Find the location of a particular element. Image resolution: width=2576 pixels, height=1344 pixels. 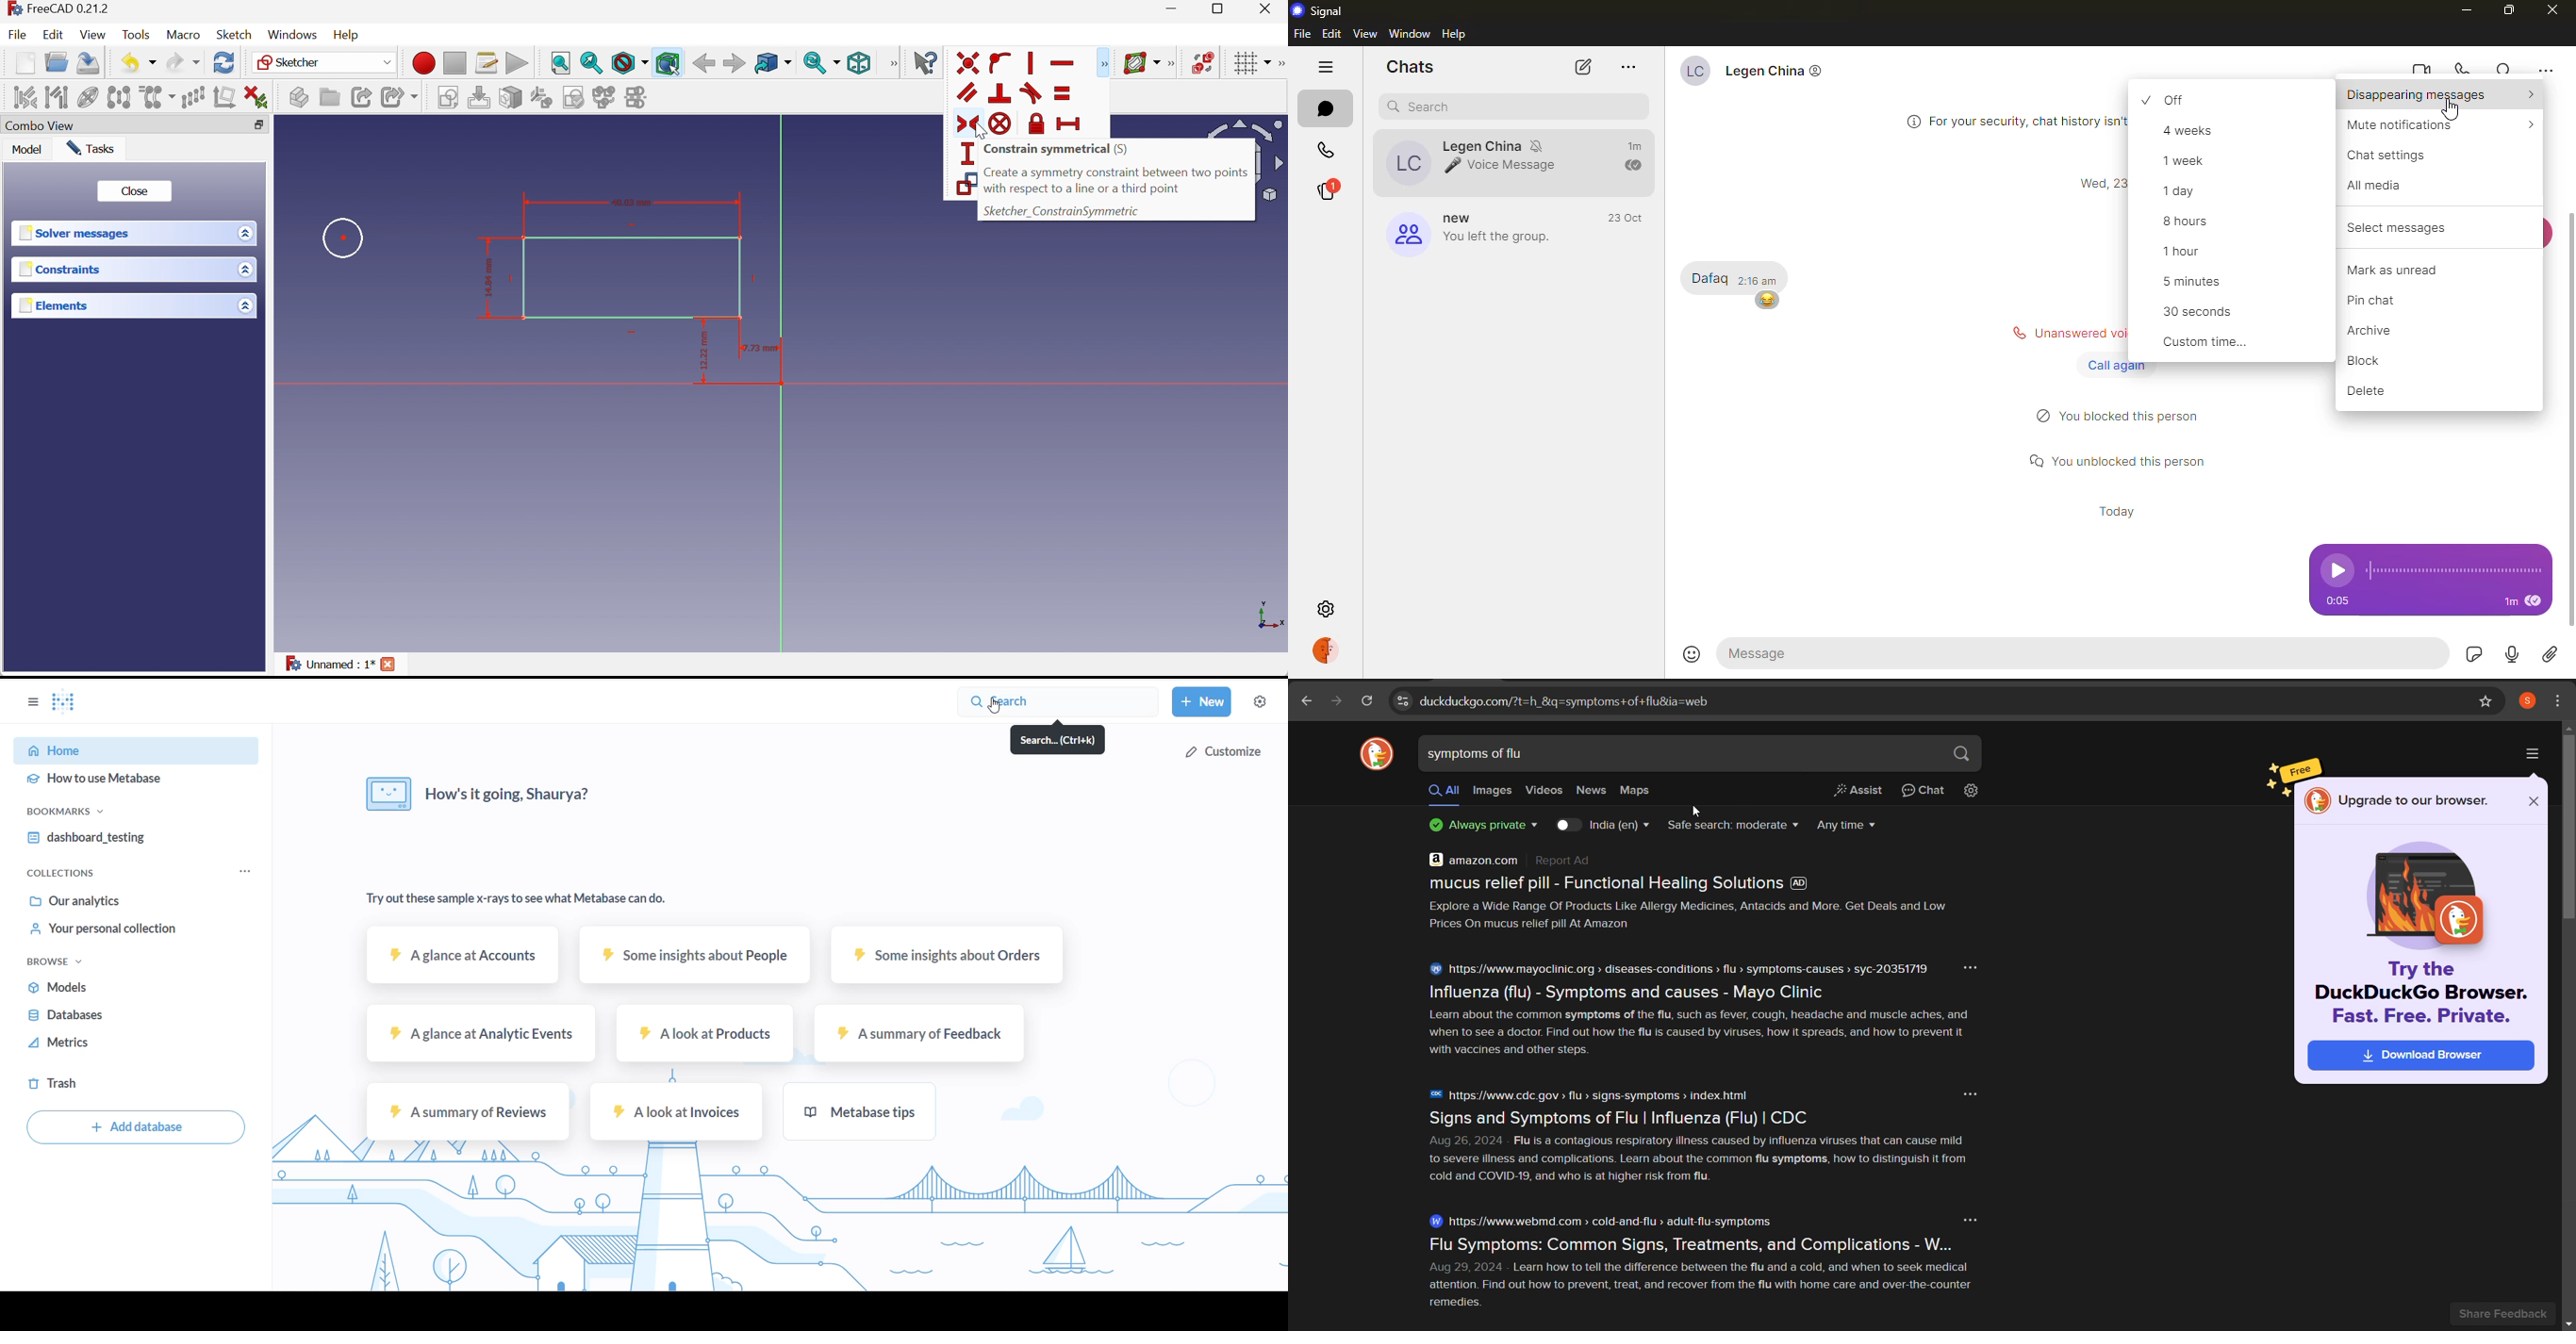

Save is located at coordinates (87, 64).